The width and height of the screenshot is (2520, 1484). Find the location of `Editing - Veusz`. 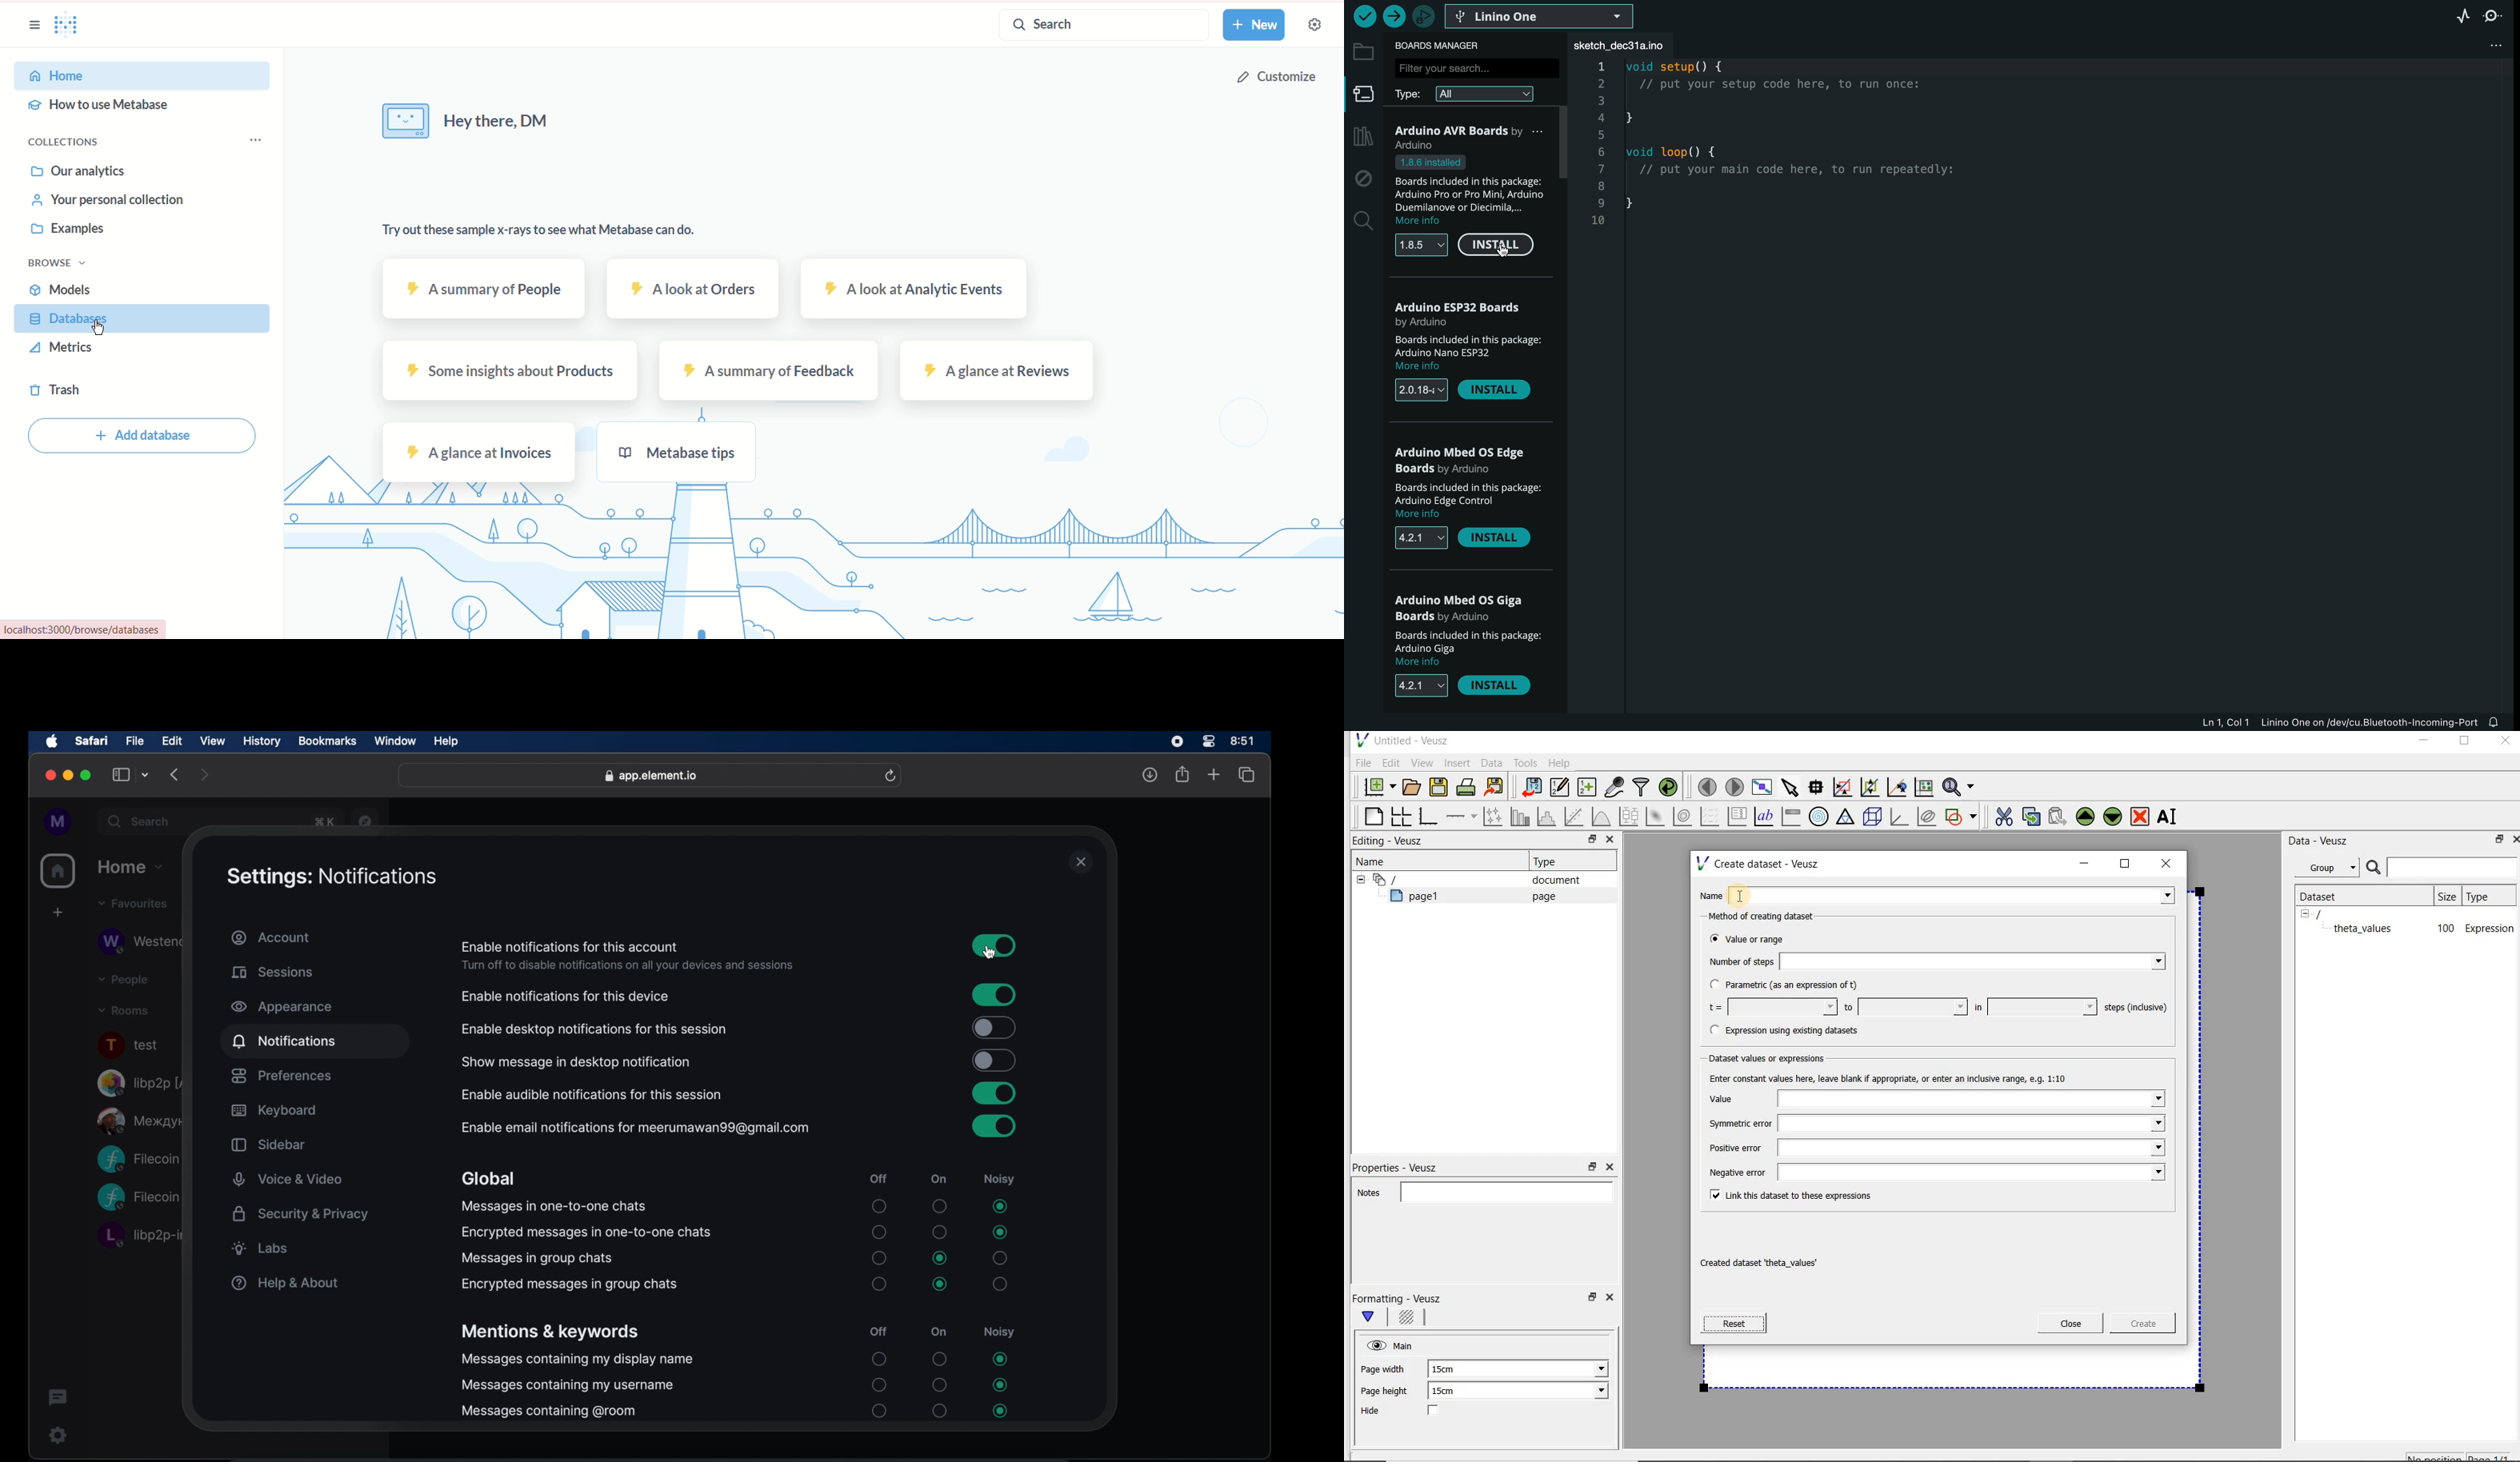

Editing - Veusz is located at coordinates (1391, 842).